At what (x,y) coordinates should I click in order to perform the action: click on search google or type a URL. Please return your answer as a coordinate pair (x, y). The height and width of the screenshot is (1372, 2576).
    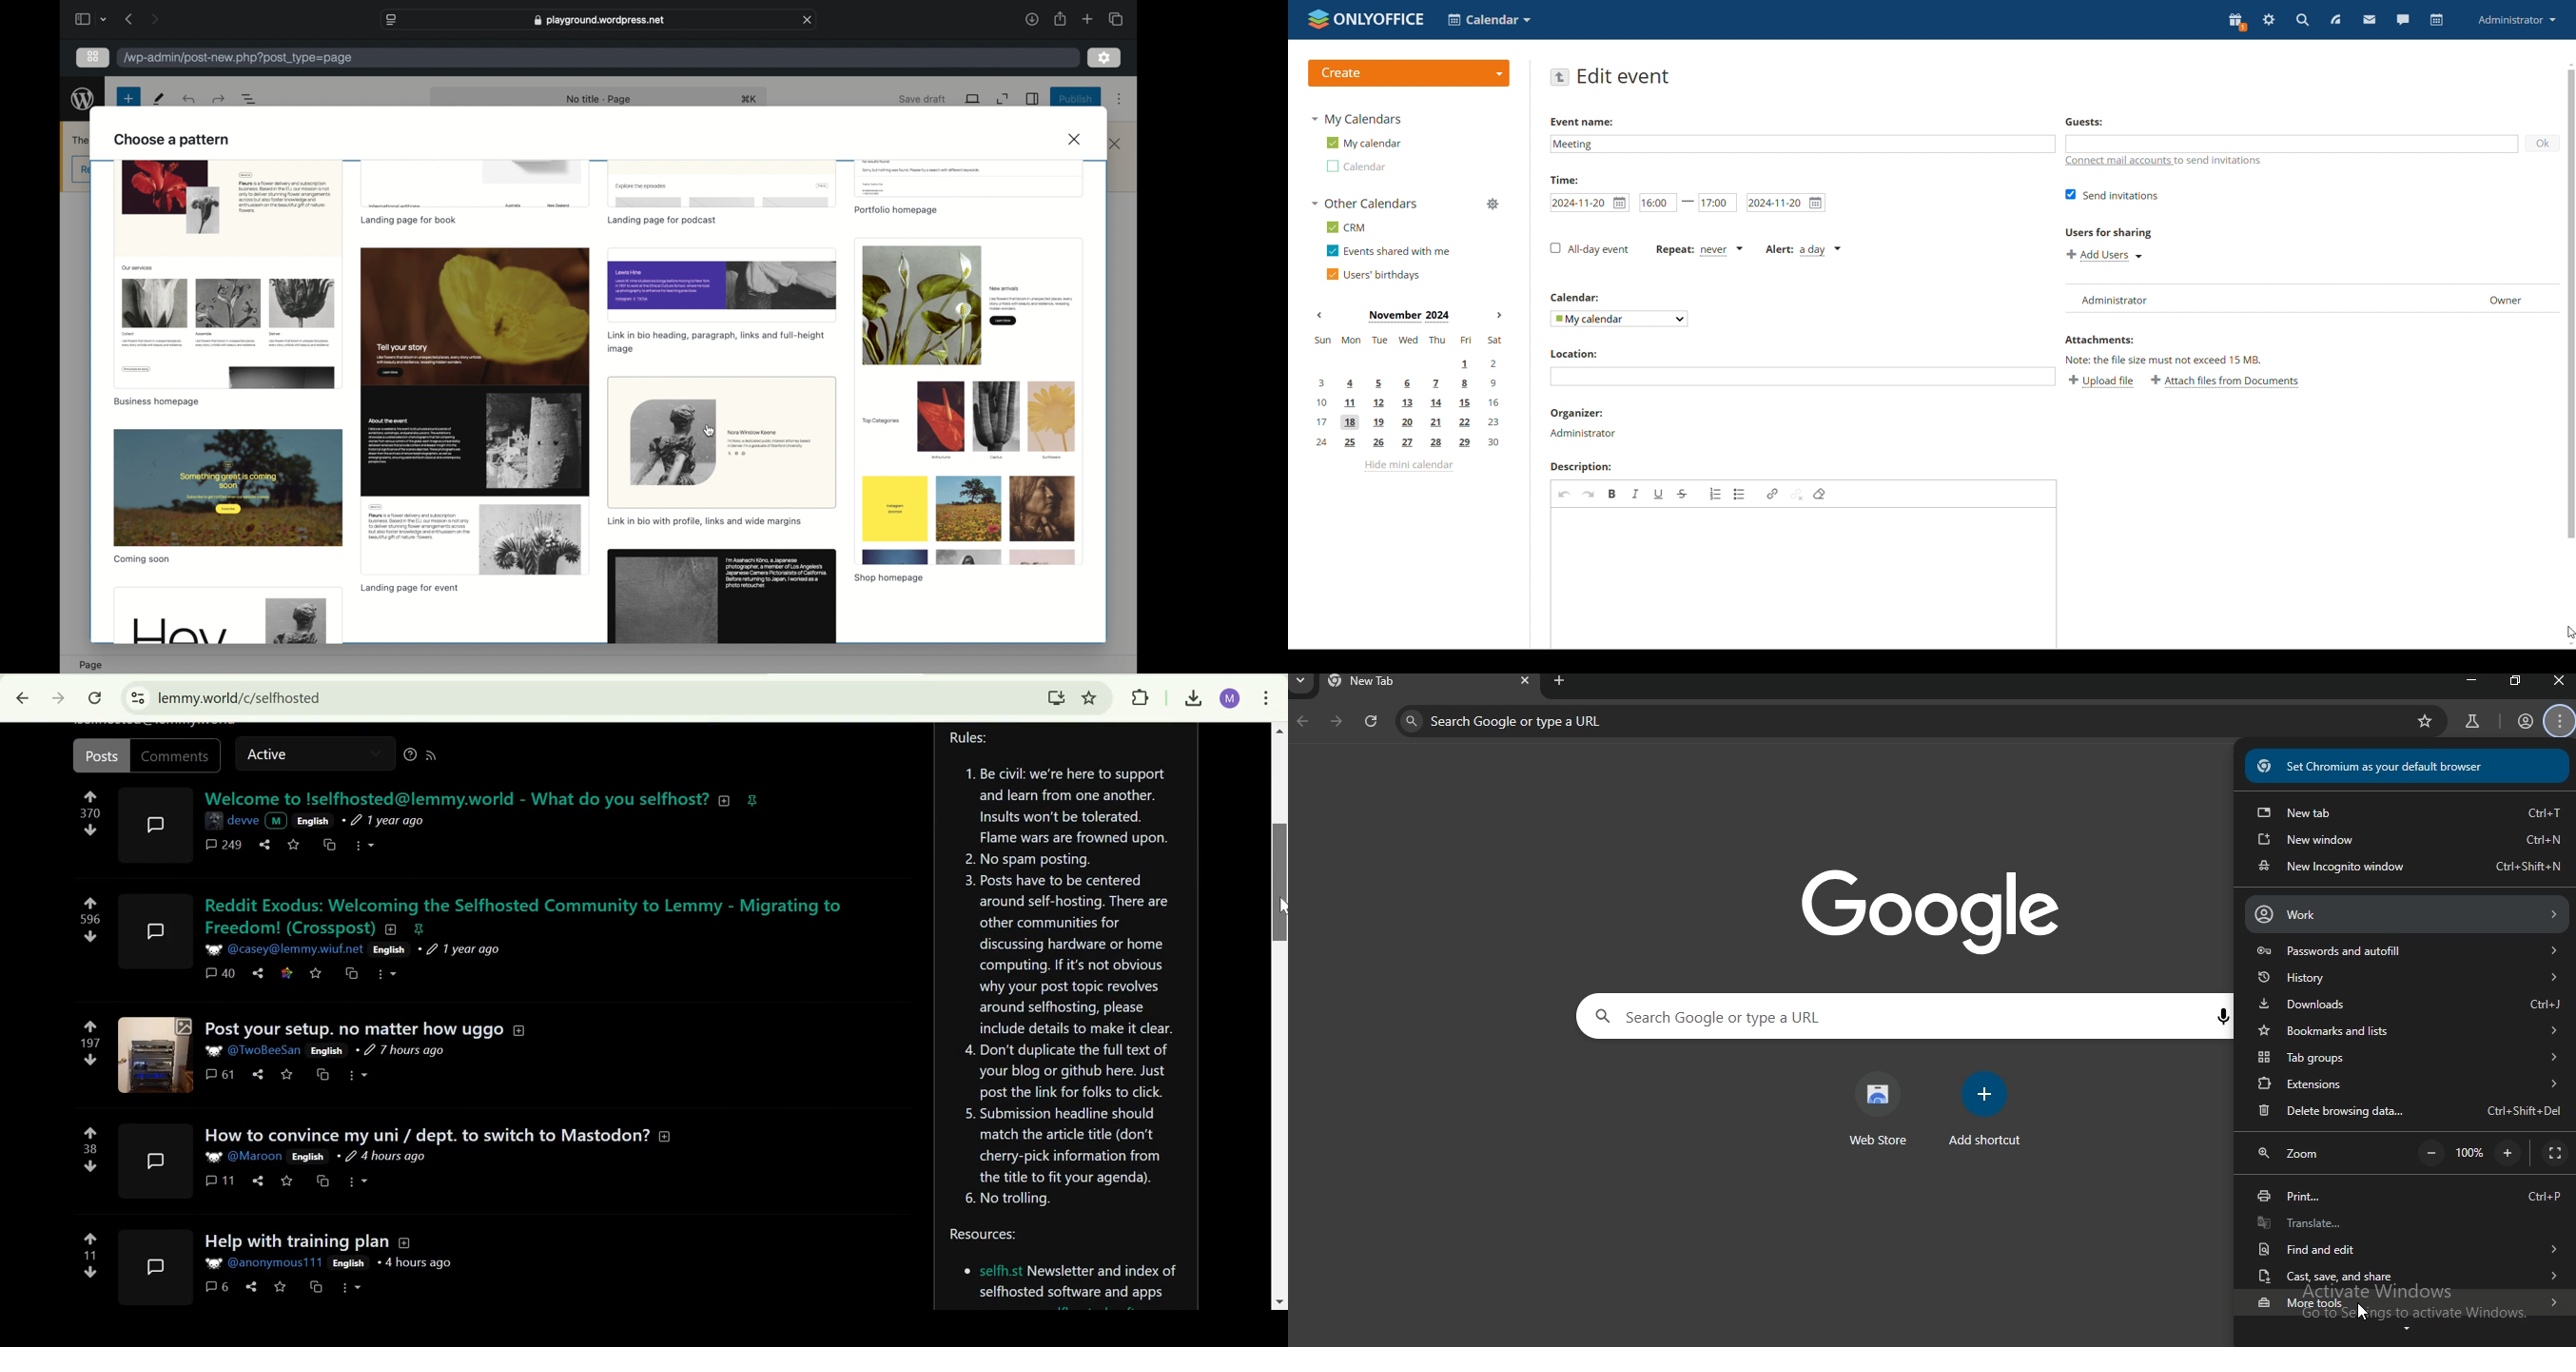
    Looking at the image, I should click on (1647, 722).